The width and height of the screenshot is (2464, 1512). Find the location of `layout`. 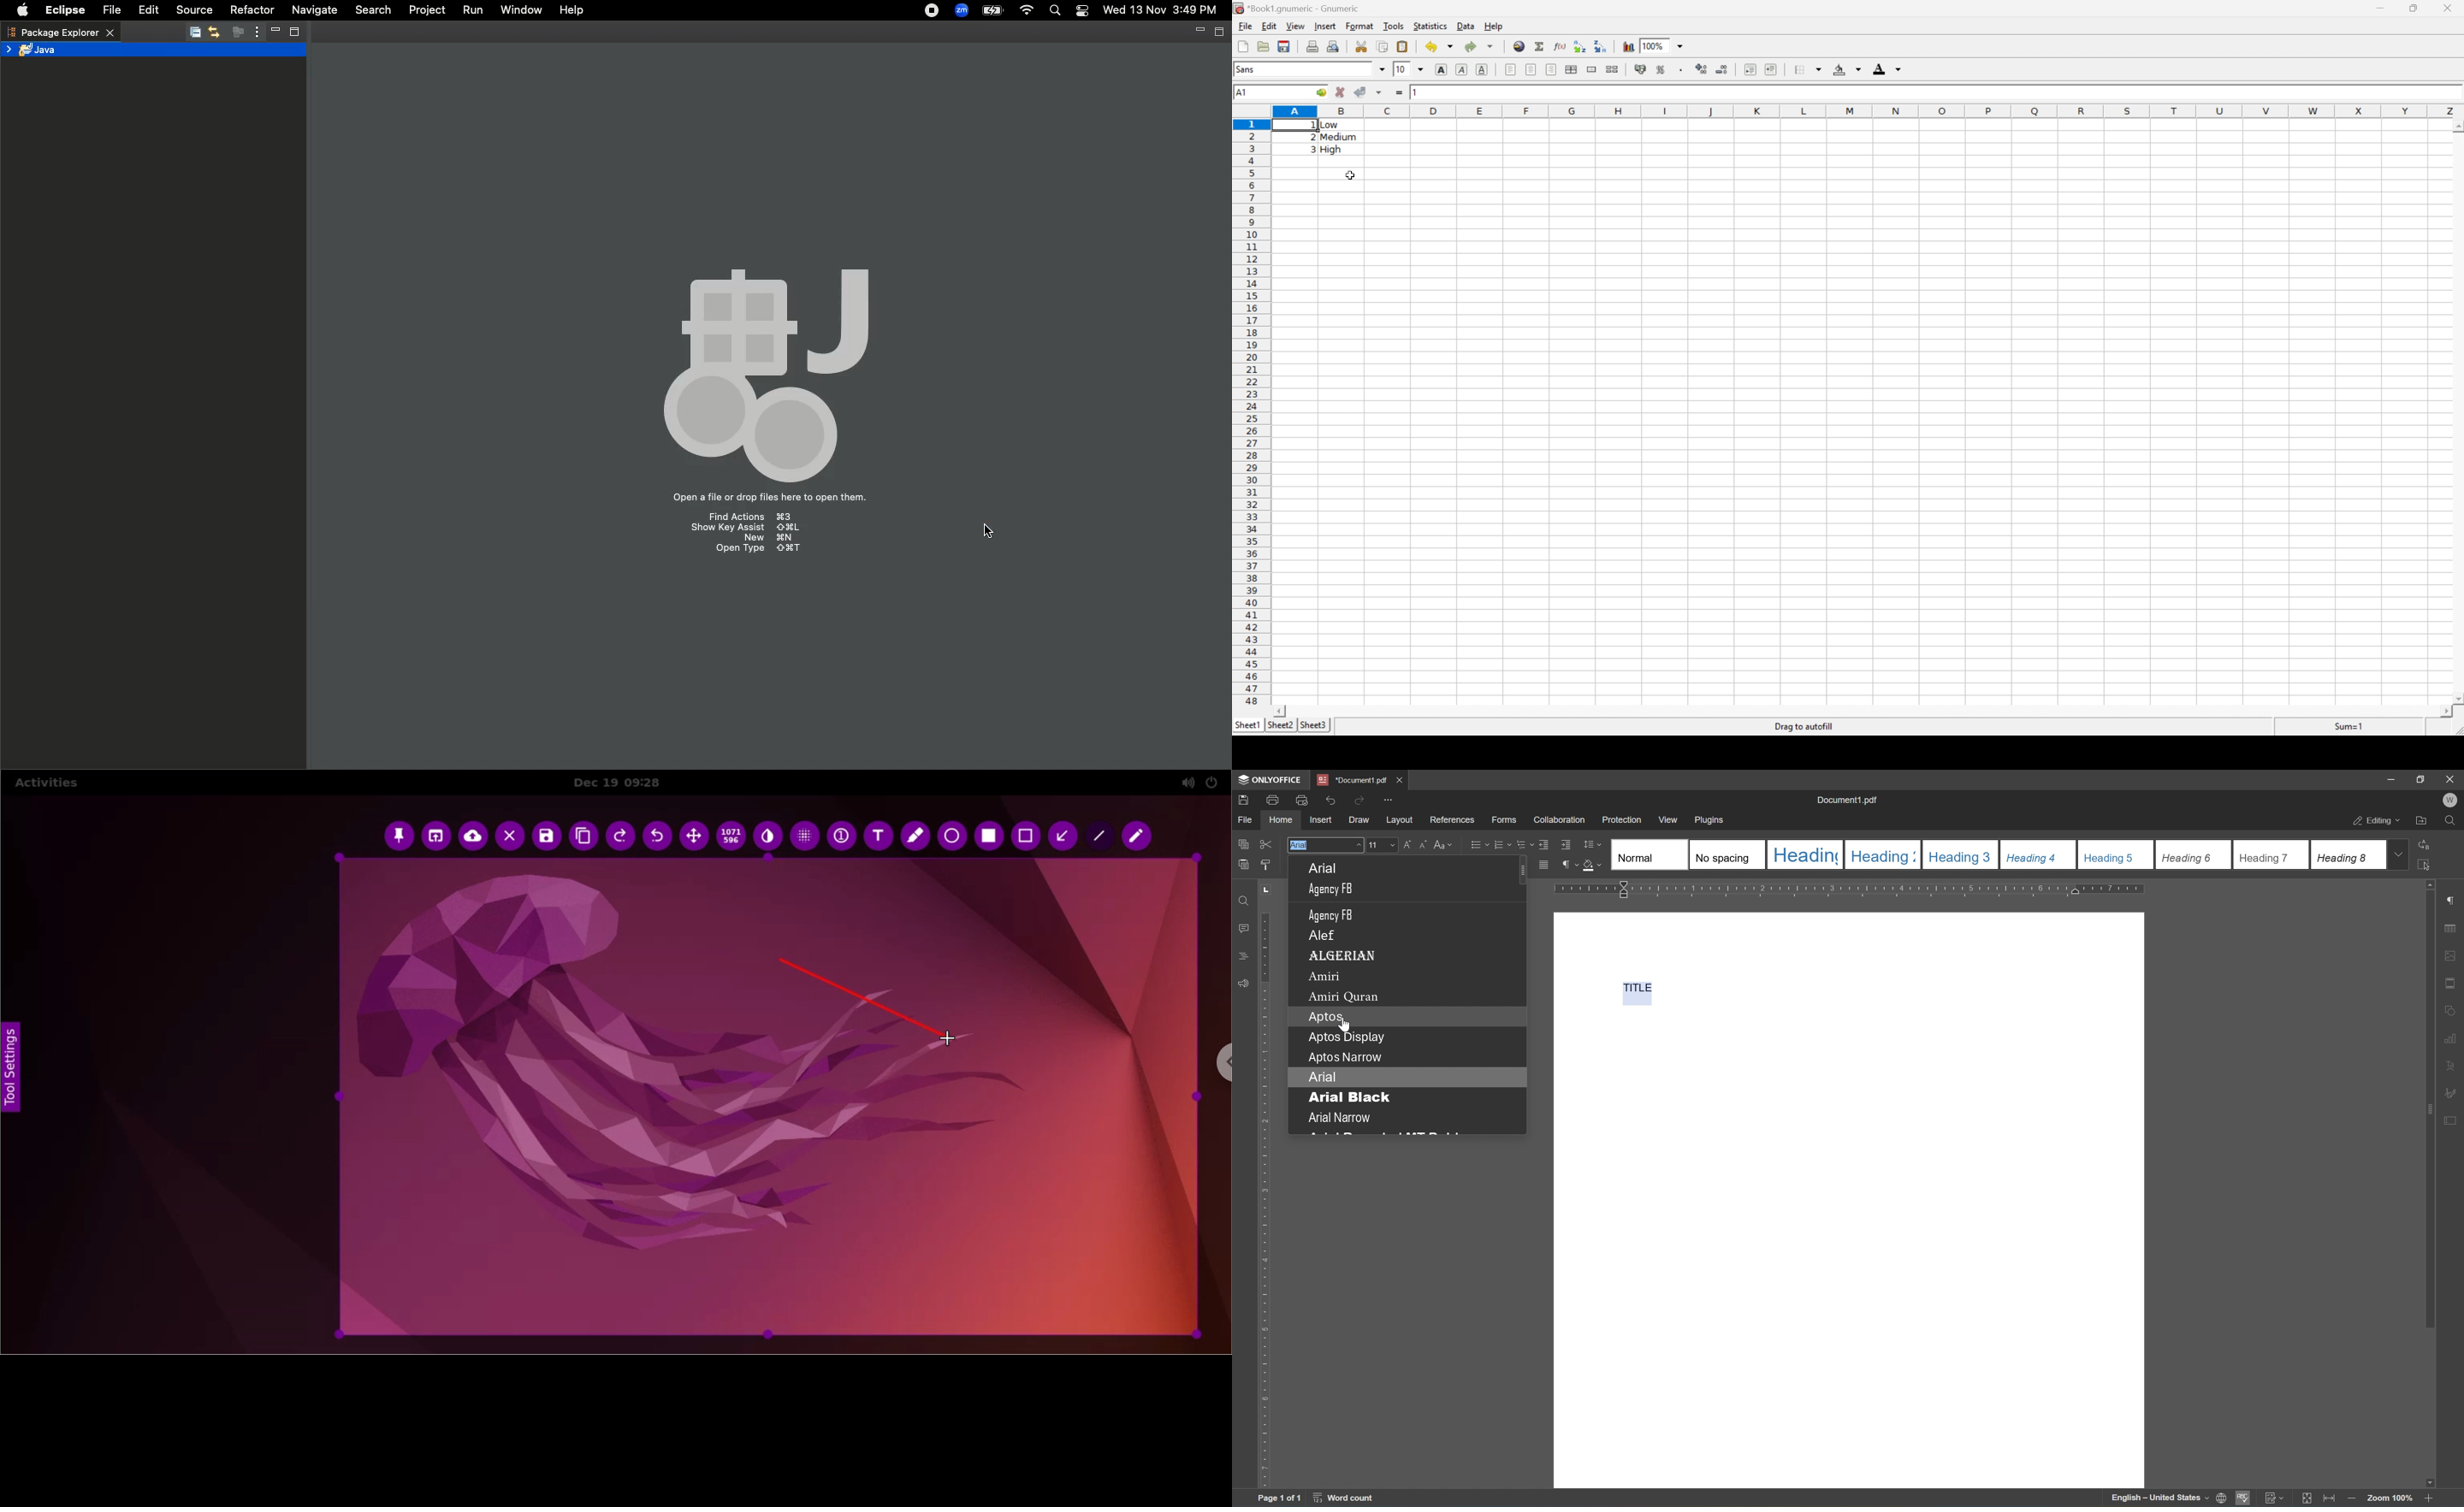

layout is located at coordinates (1398, 822).